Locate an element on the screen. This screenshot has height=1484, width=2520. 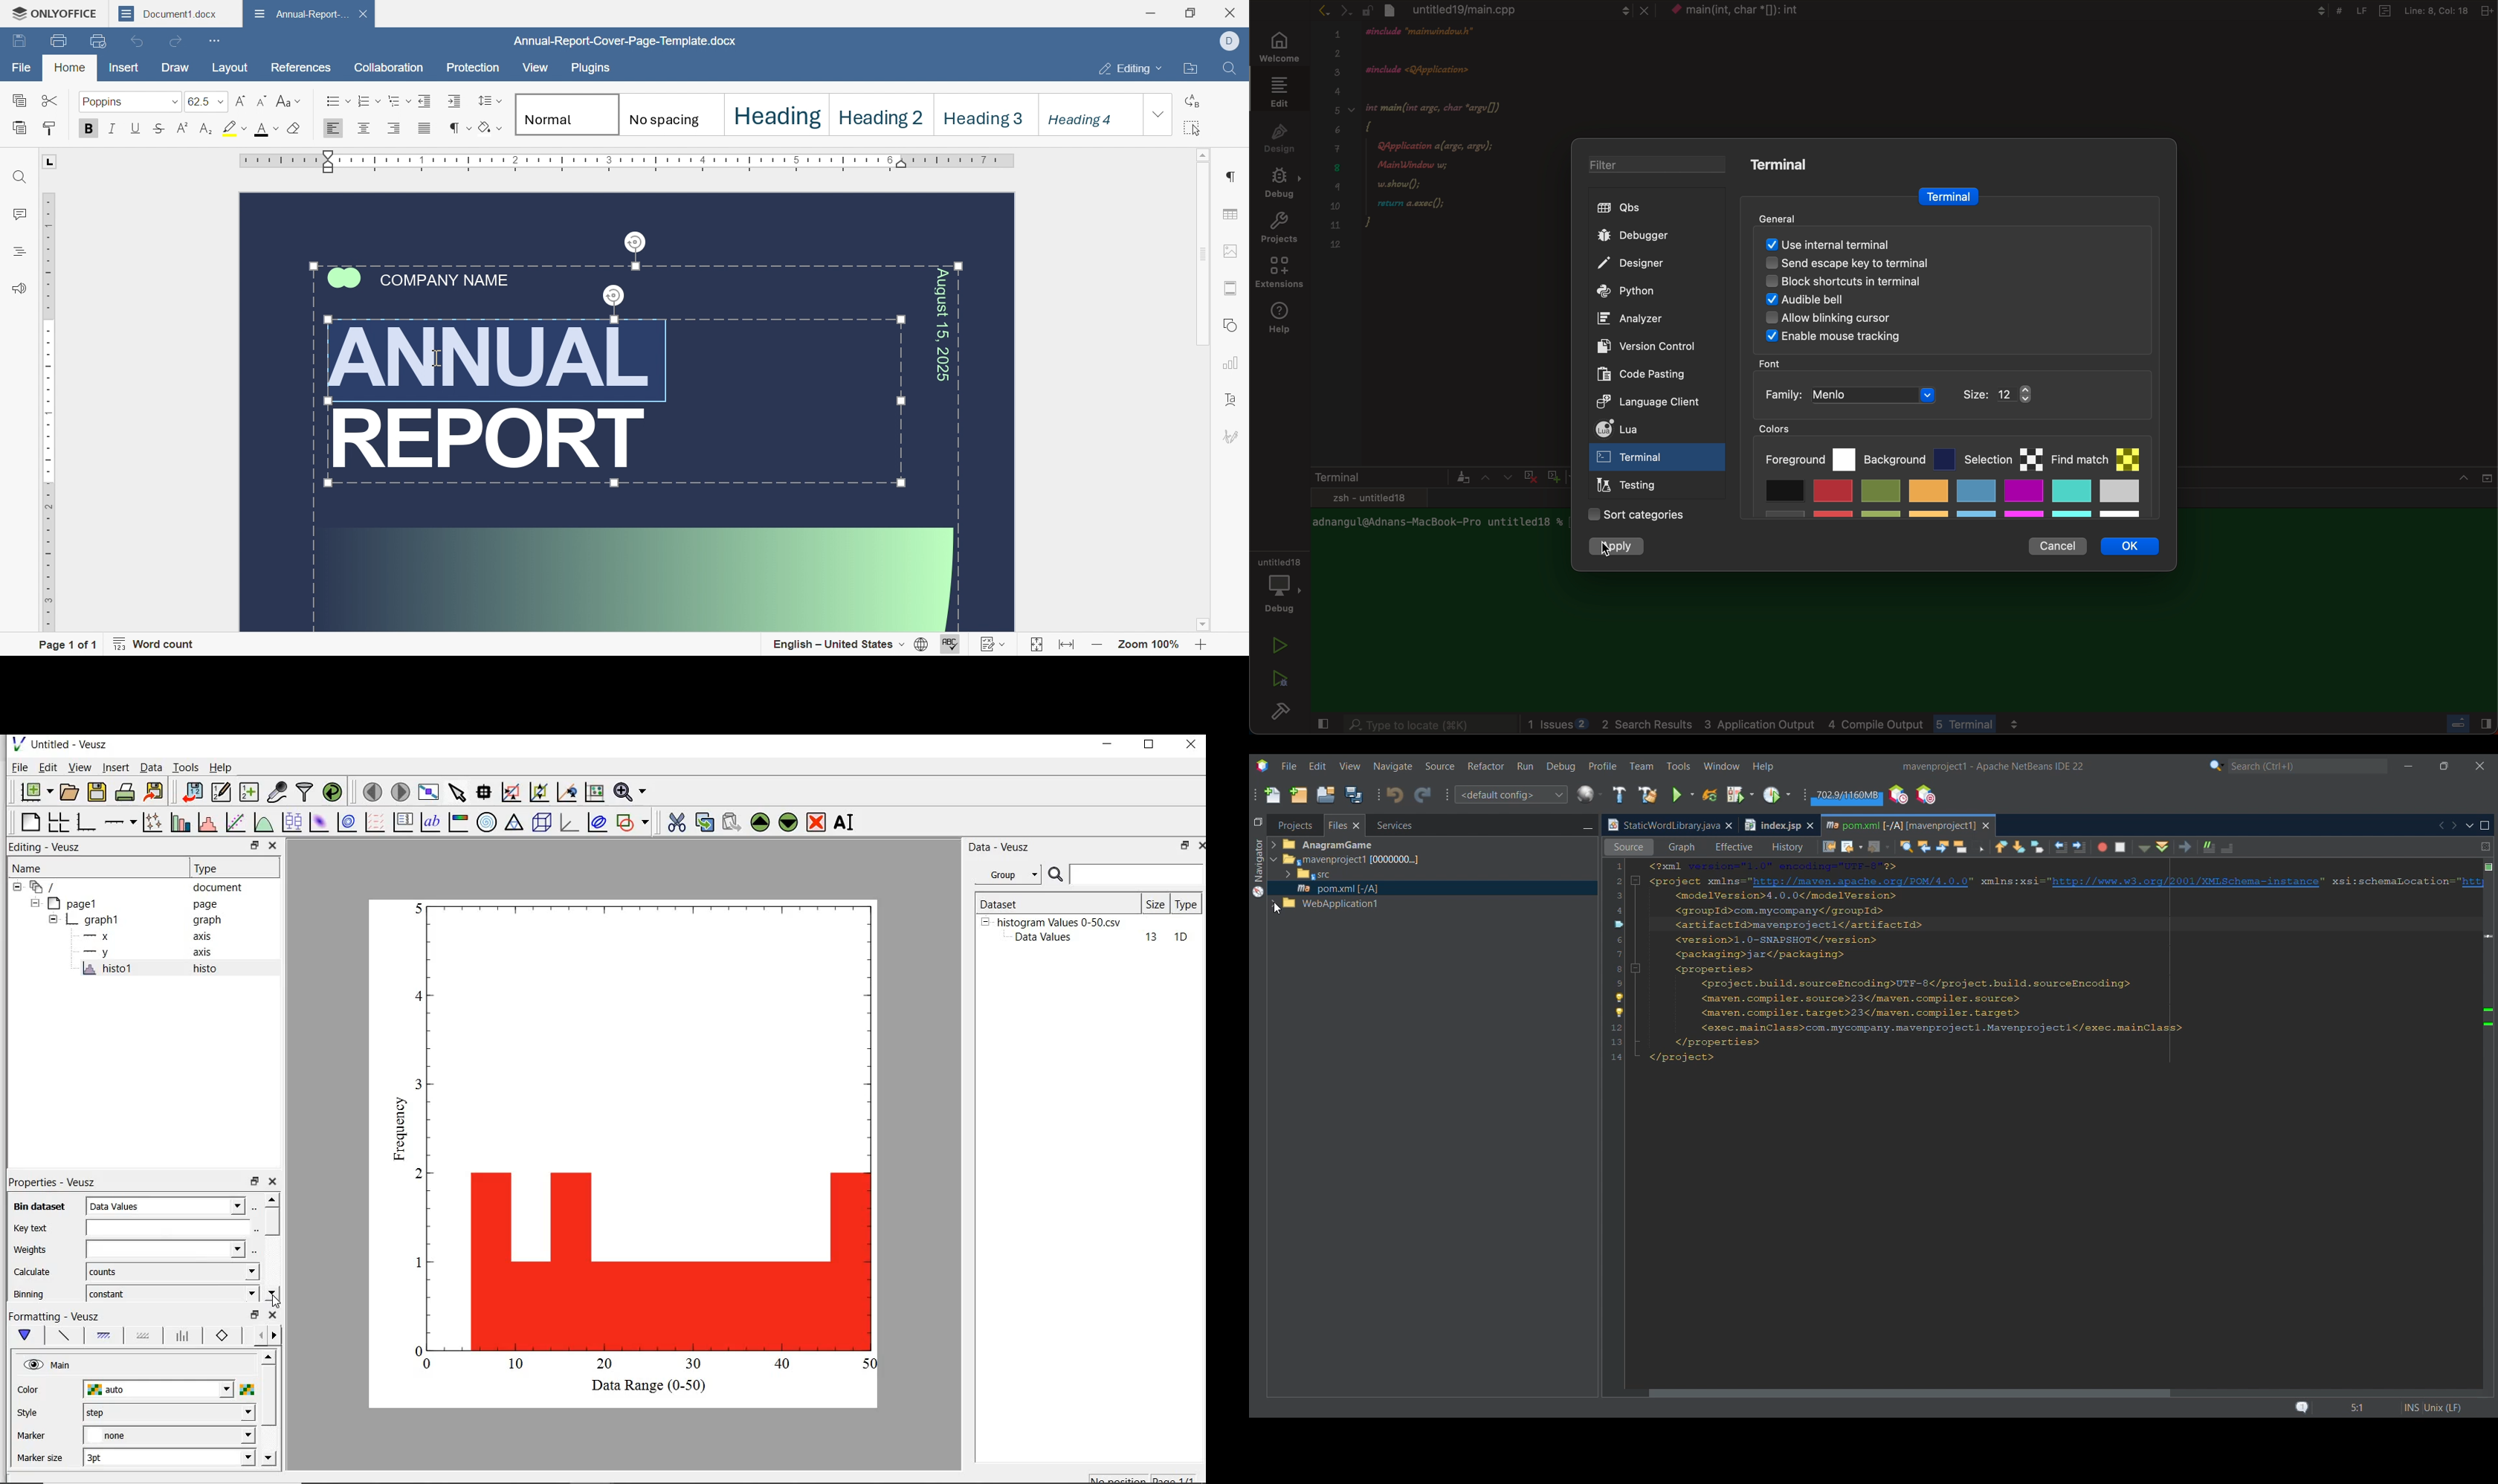
customize quick access settings is located at coordinates (217, 40).